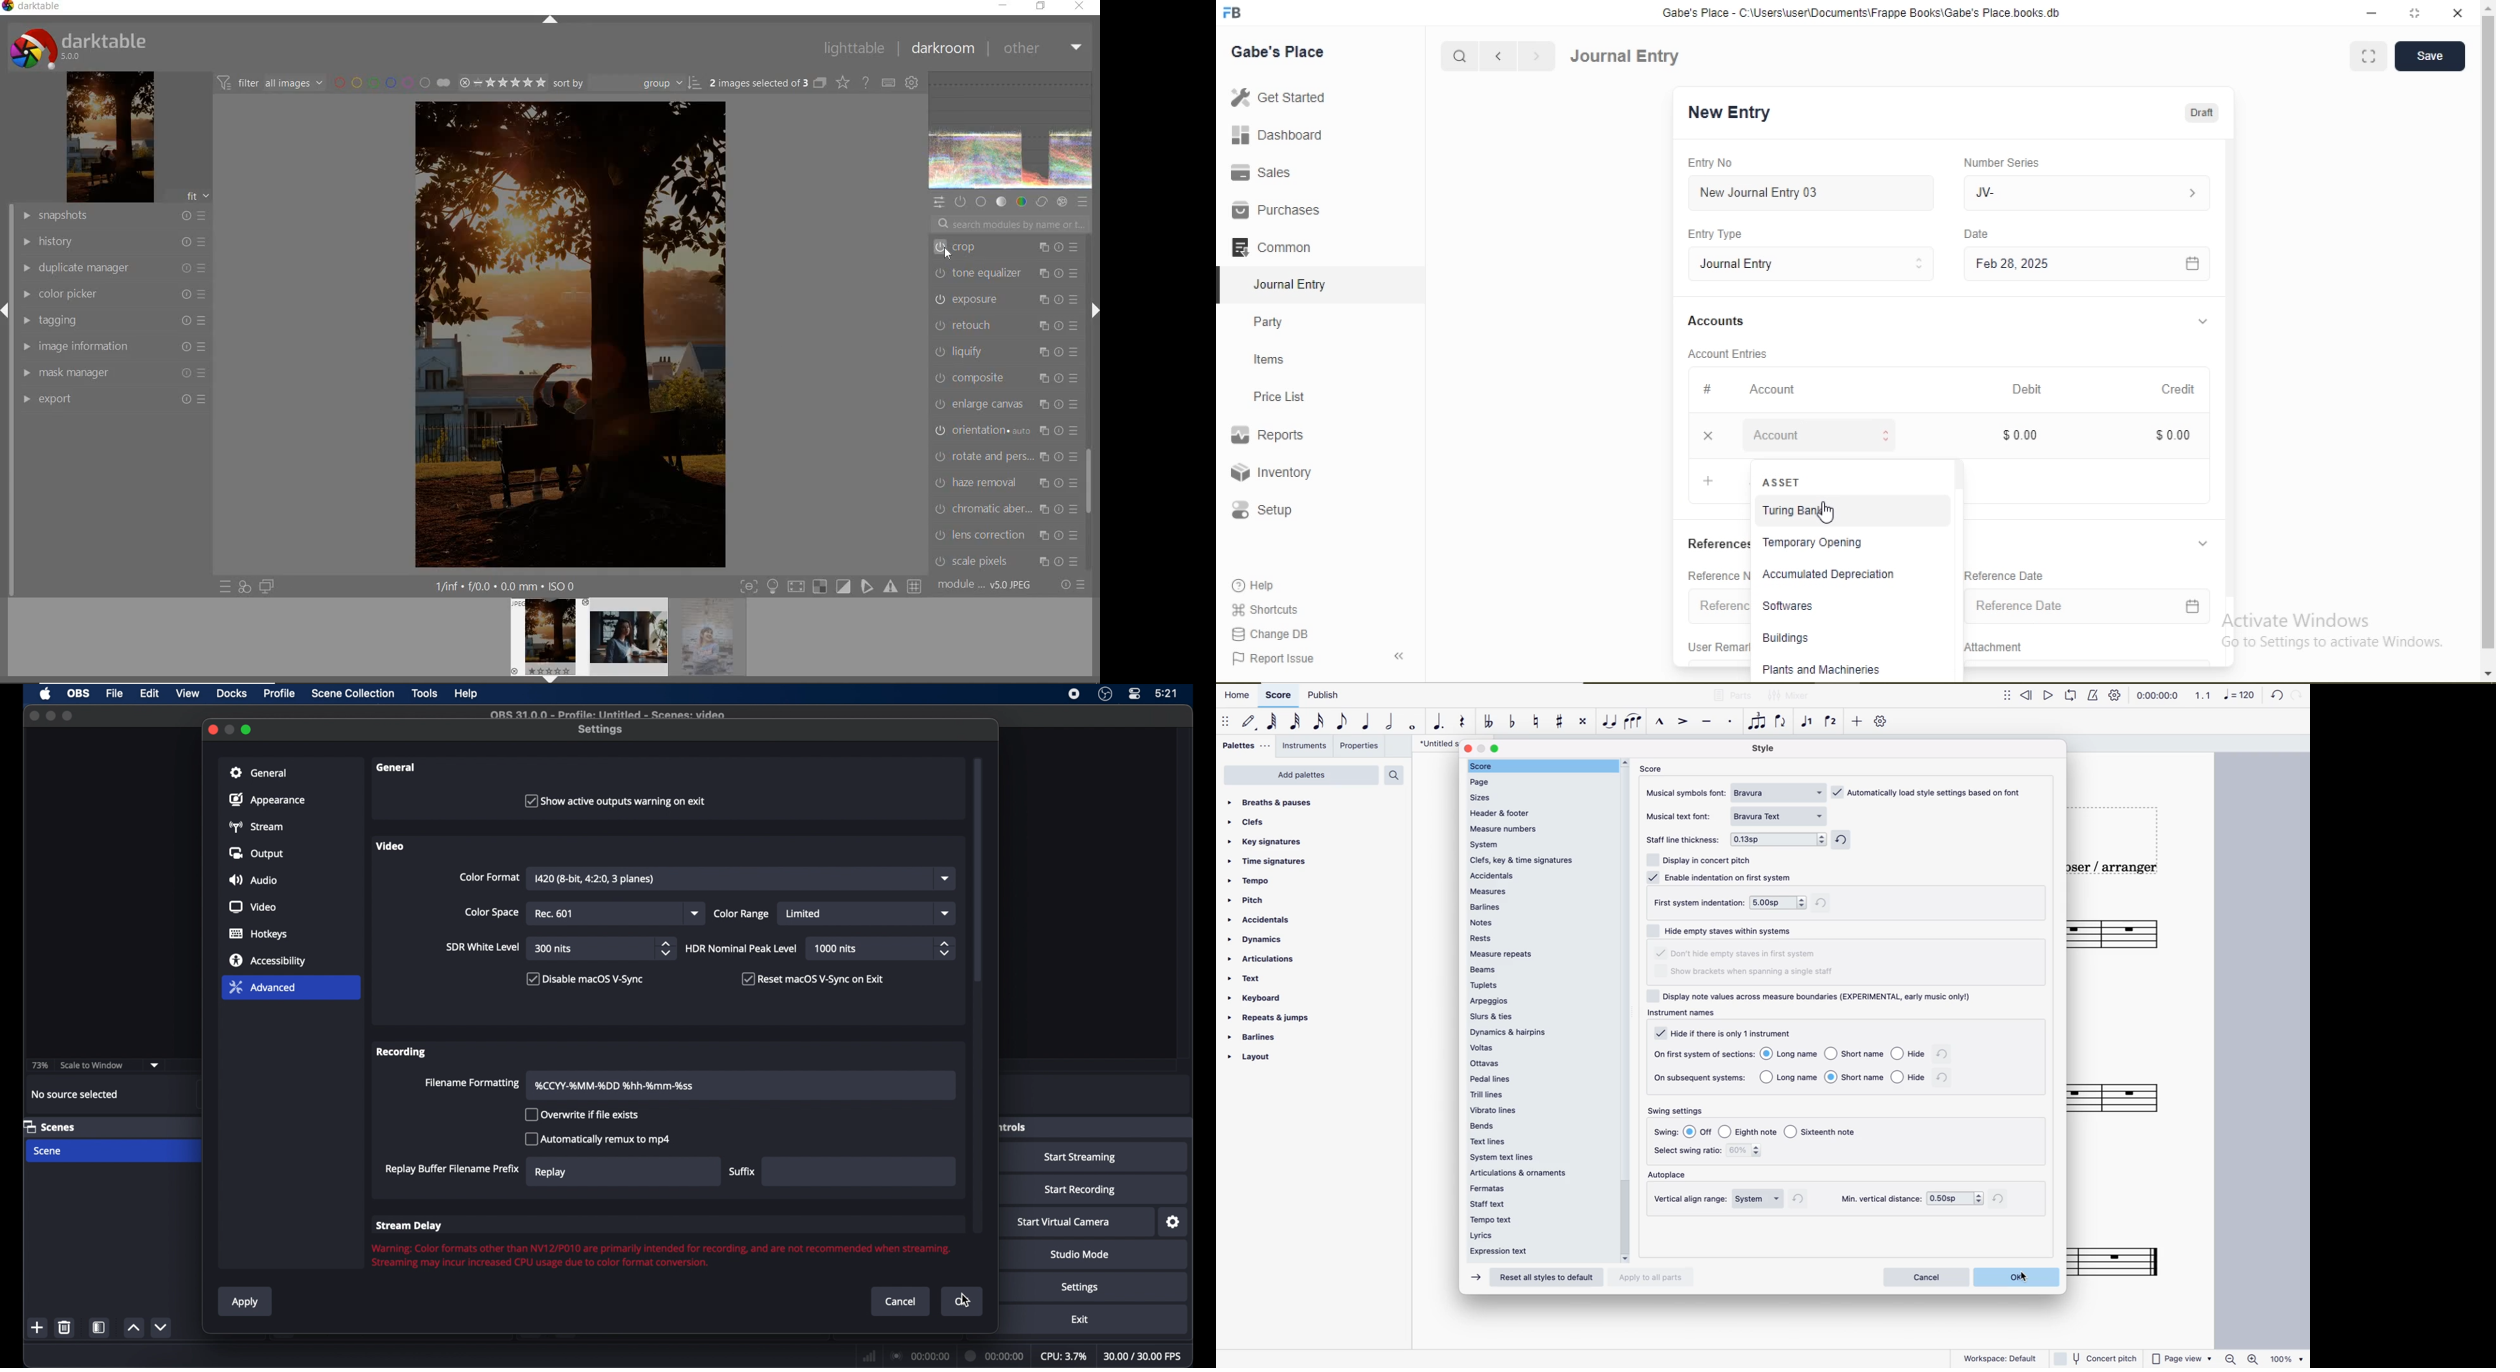 The height and width of the screenshot is (1372, 2520). What do you see at coordinates (1277, 96) in the screenshot?
I see `Get Started` at bounding box center [1277, 96].